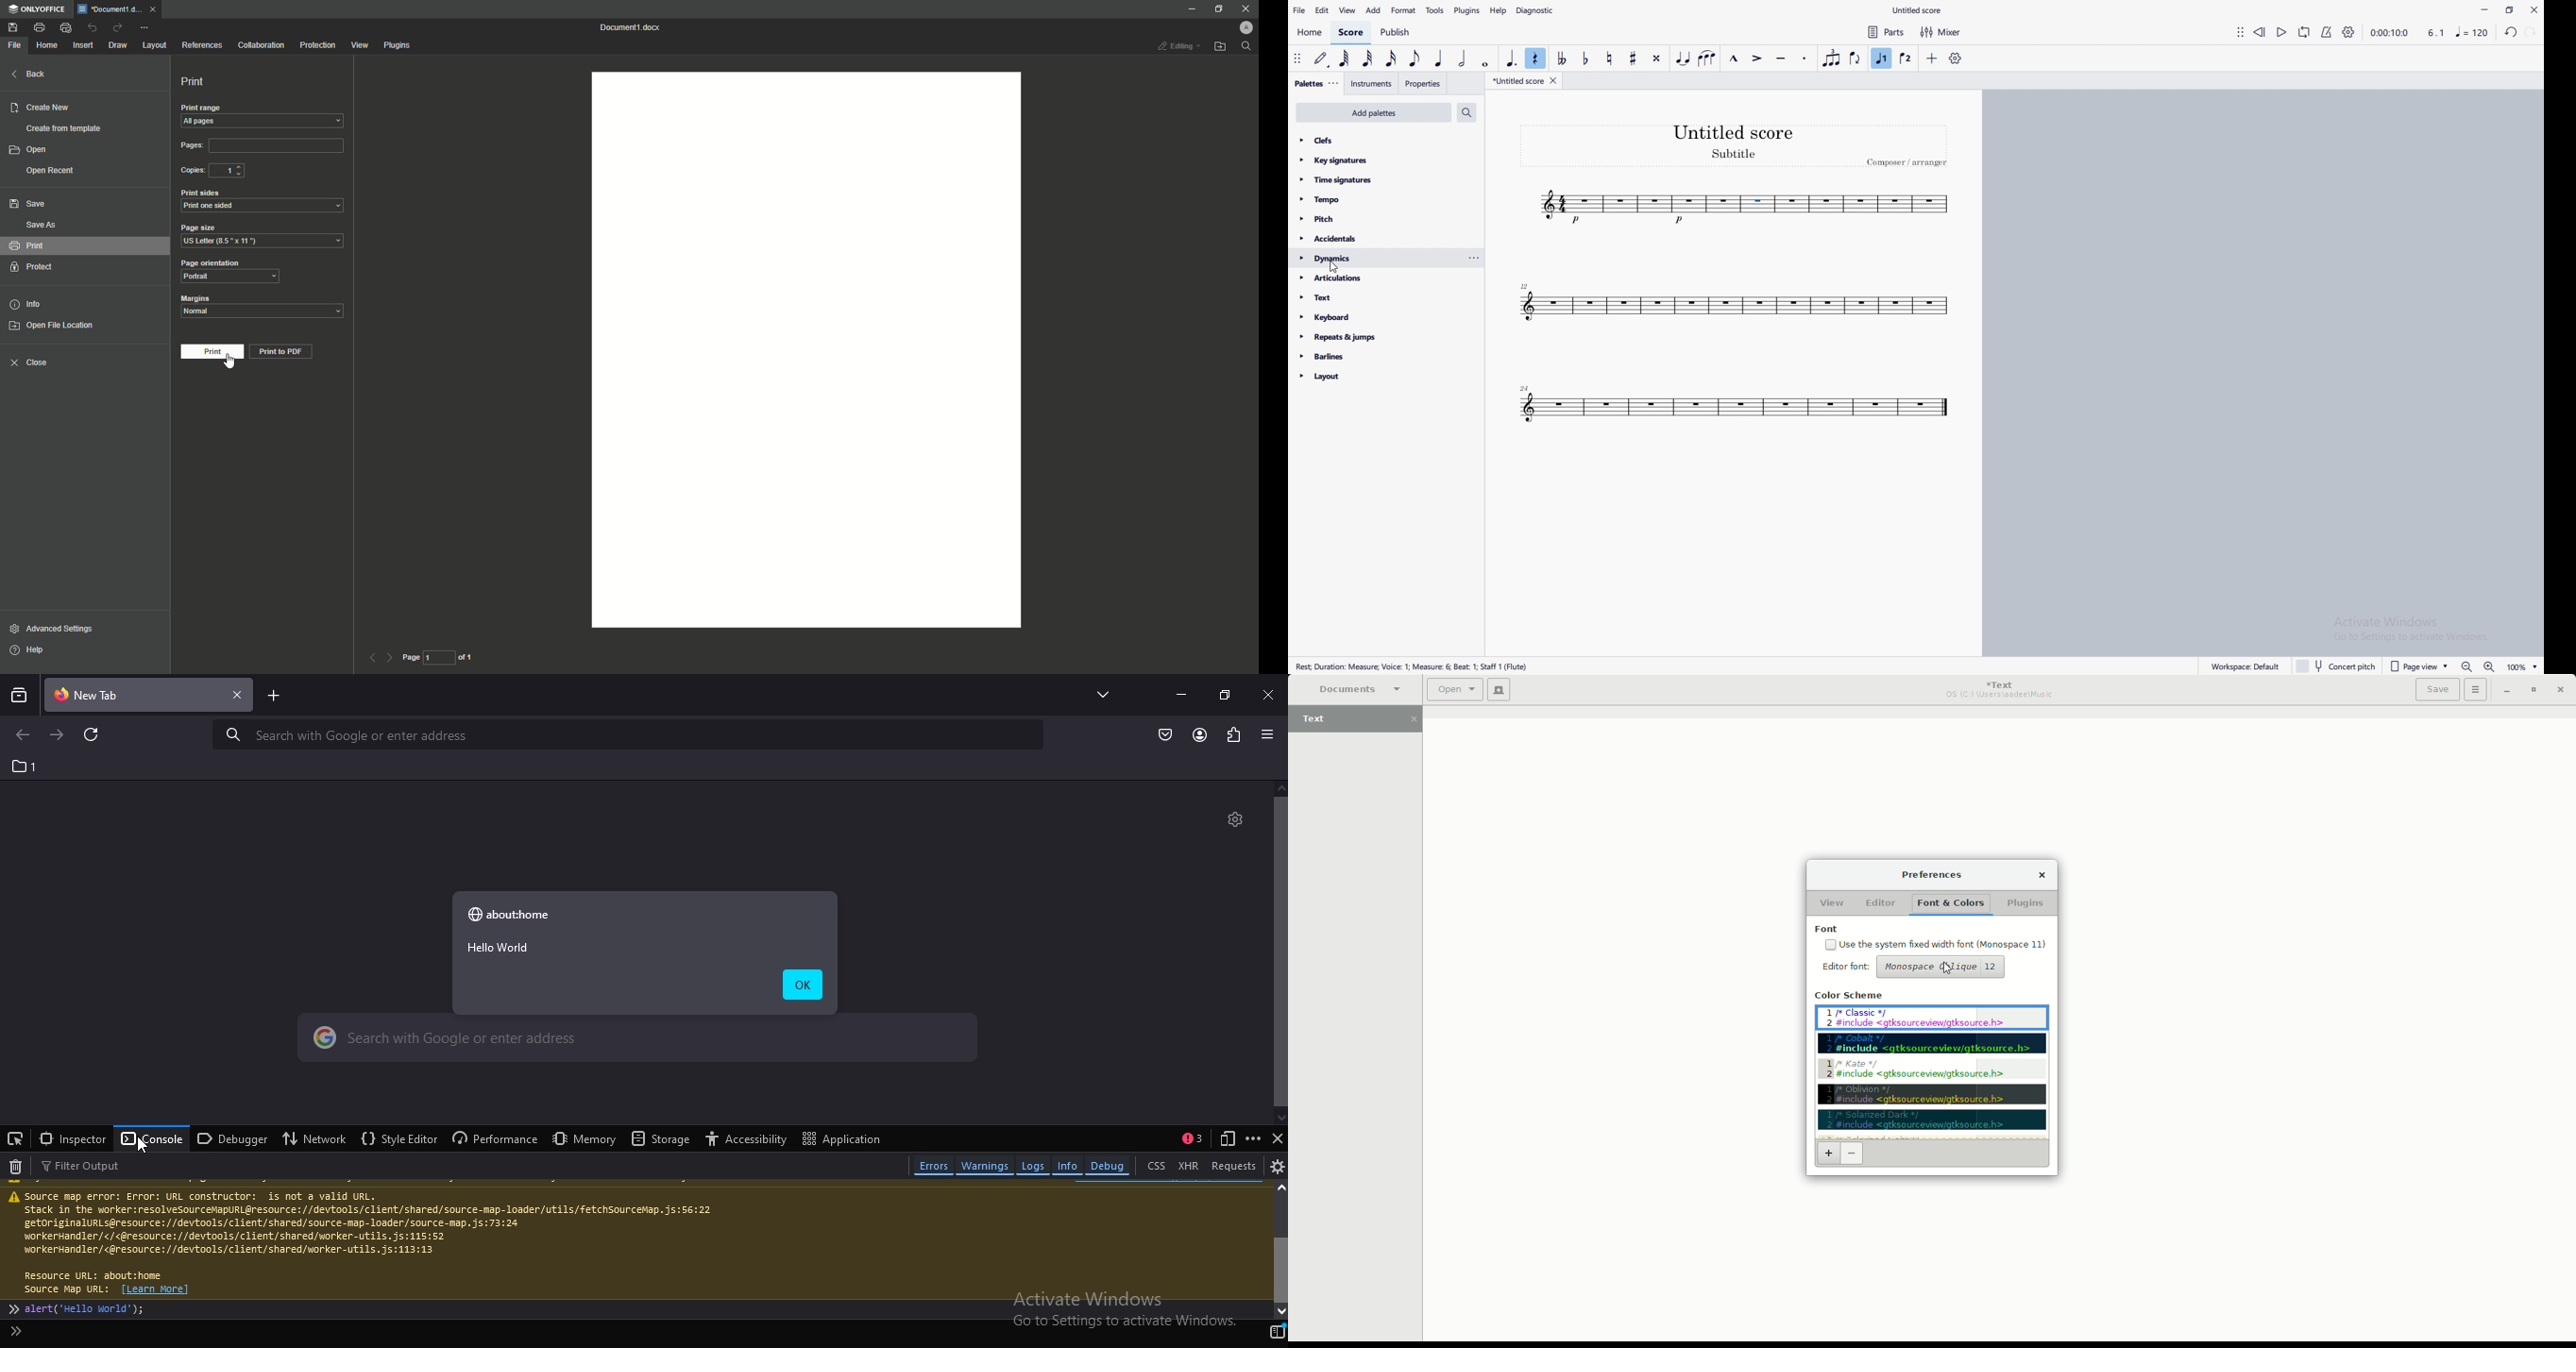 The height and width of the screenshot is (1372, 2576). Describe the element at coordinates (1404, 11) in the screenshot. I see `format` at that location.